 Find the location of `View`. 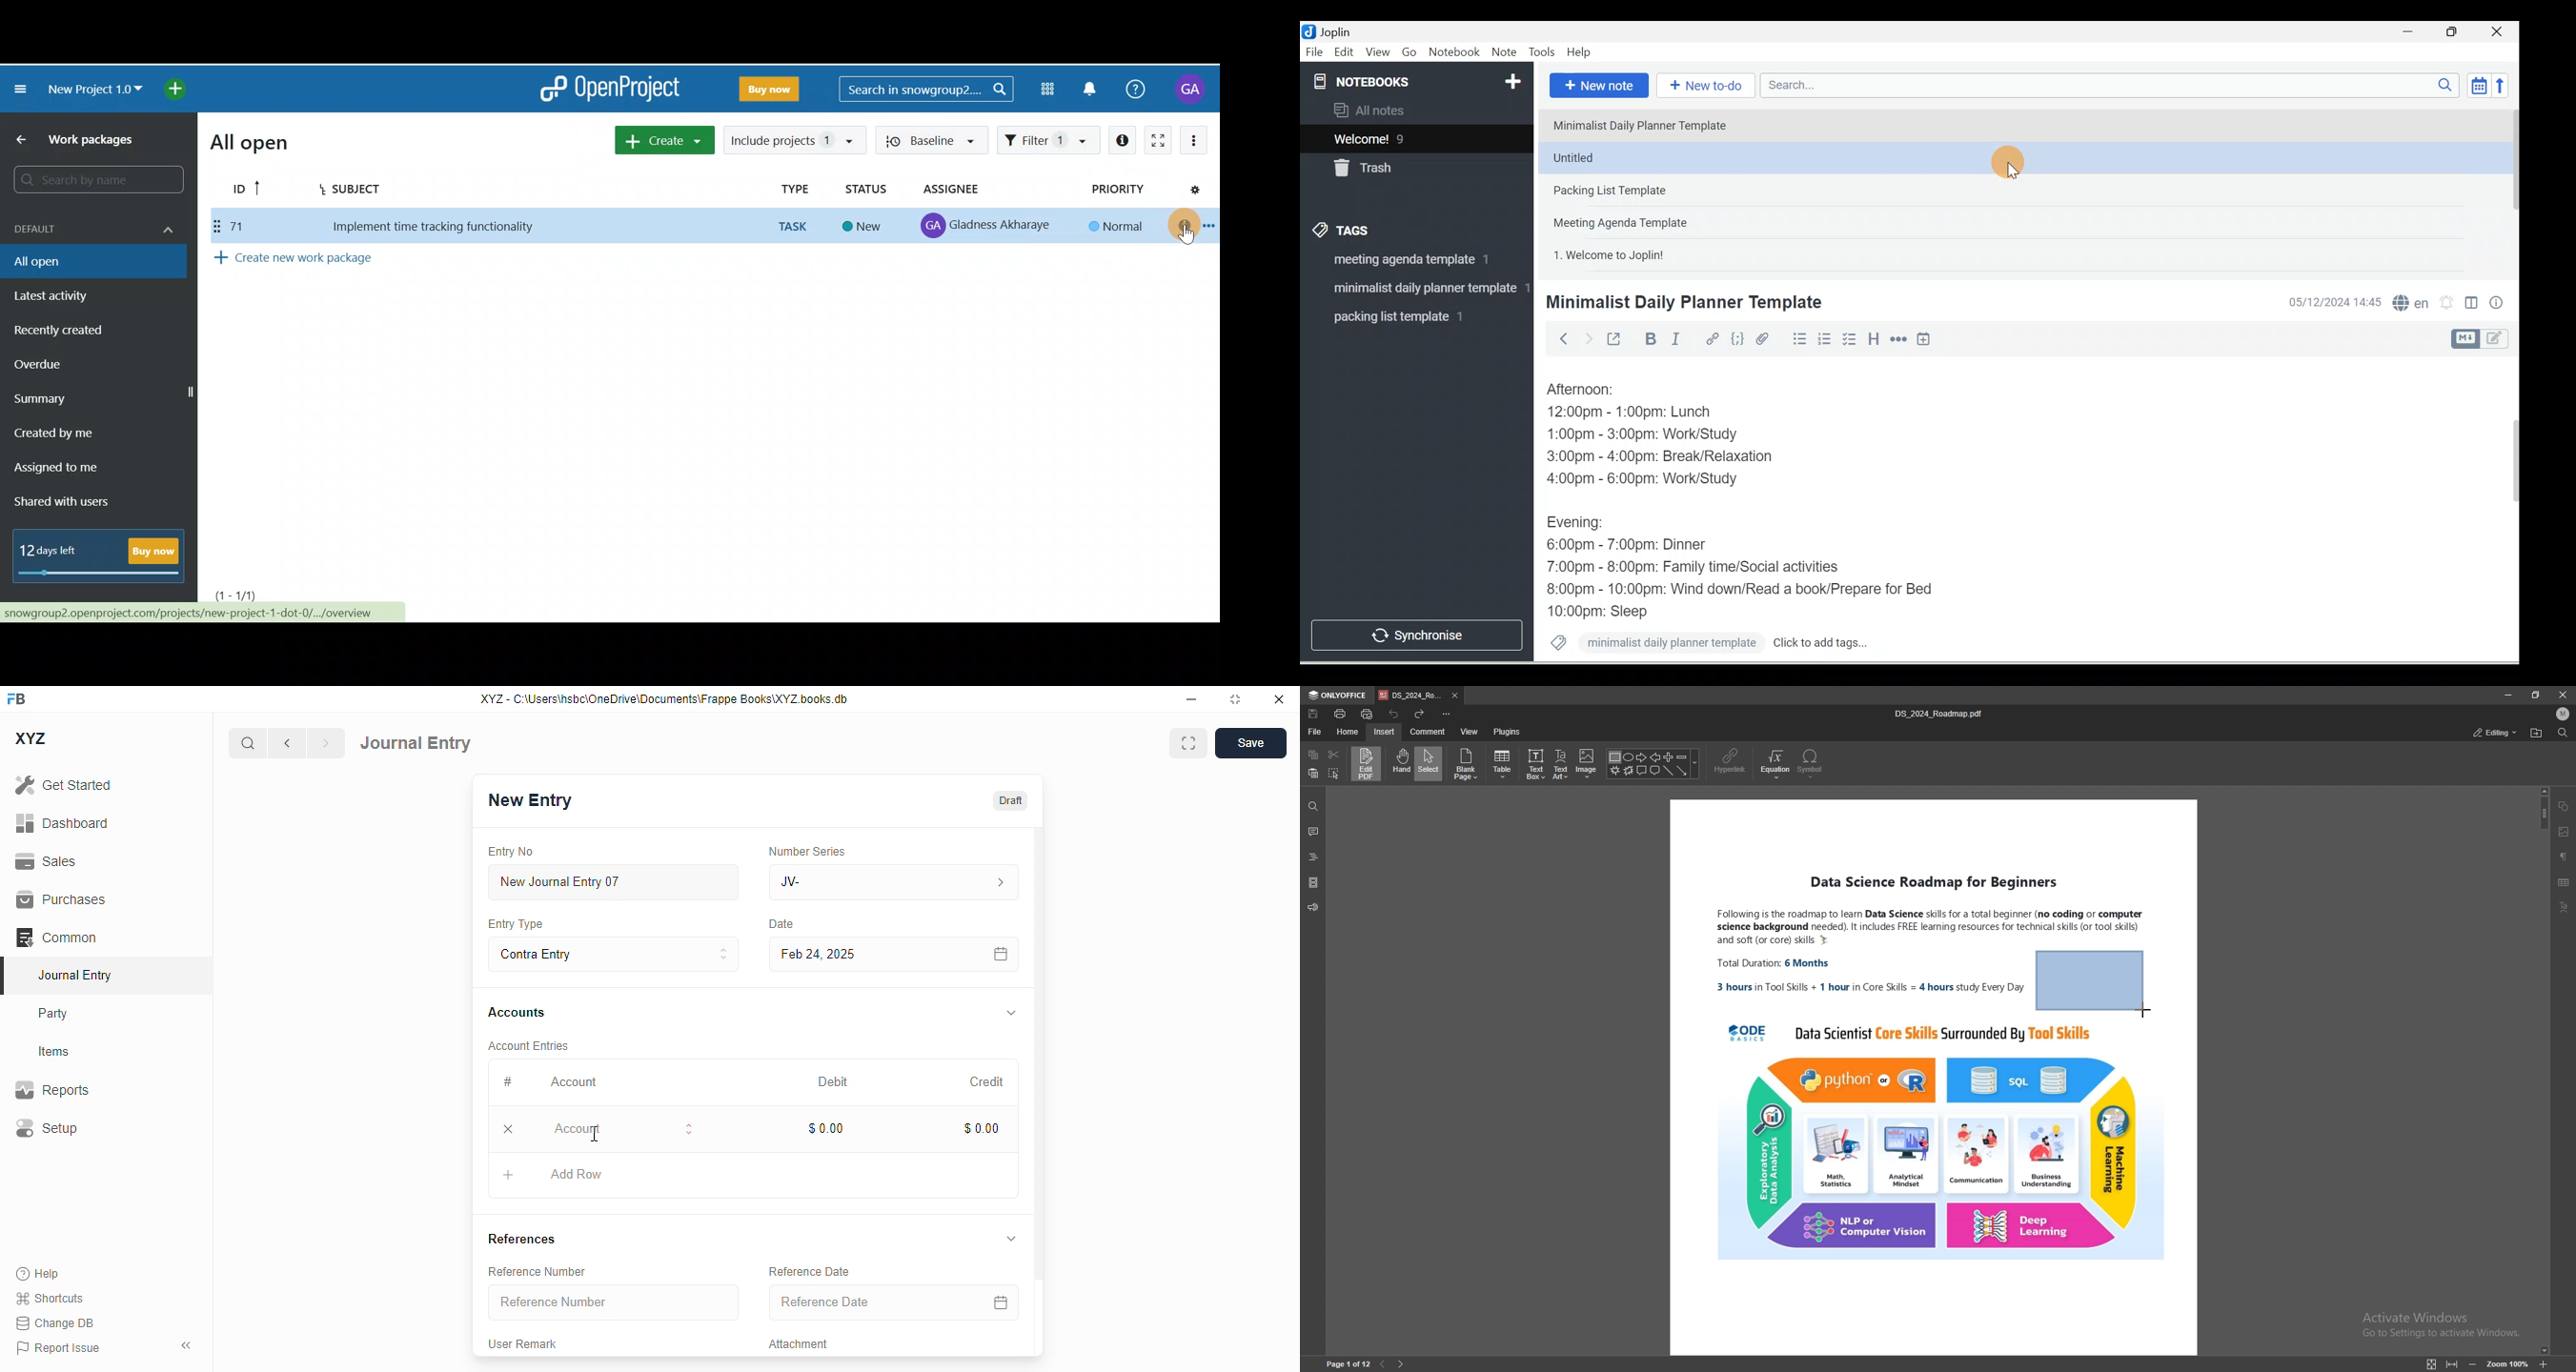

View is located at coordinates (1377, 53).